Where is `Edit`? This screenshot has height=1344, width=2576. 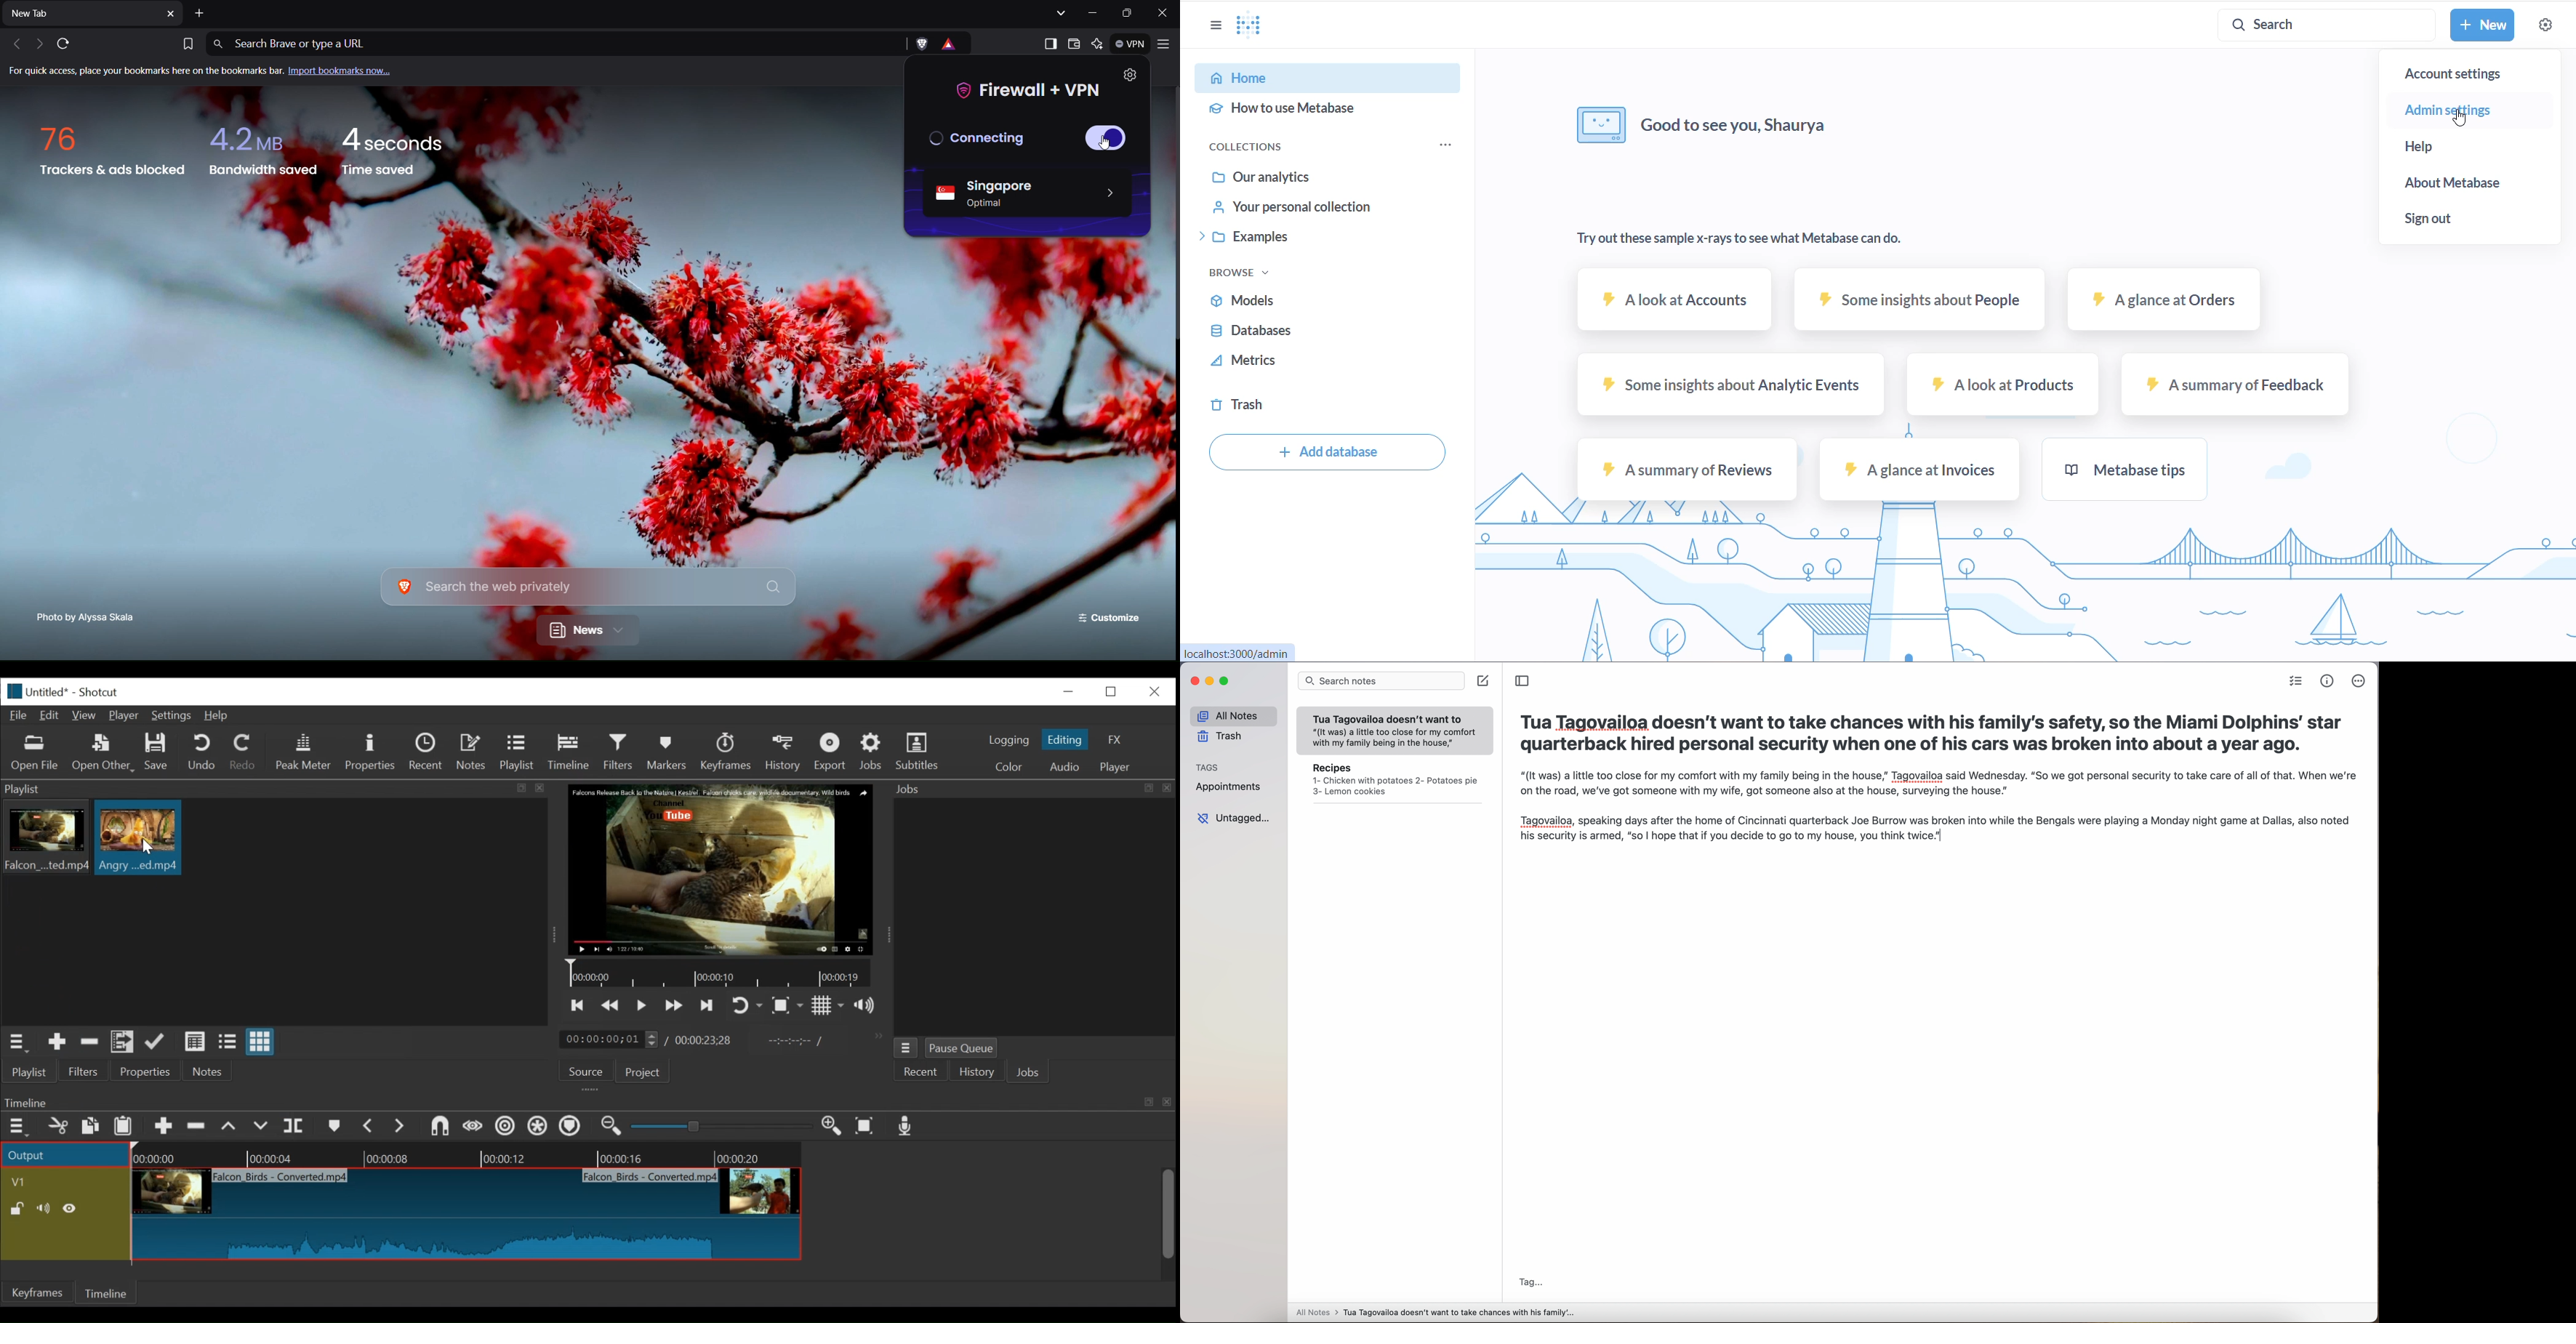
Edit is located at coordinates (52, 714).